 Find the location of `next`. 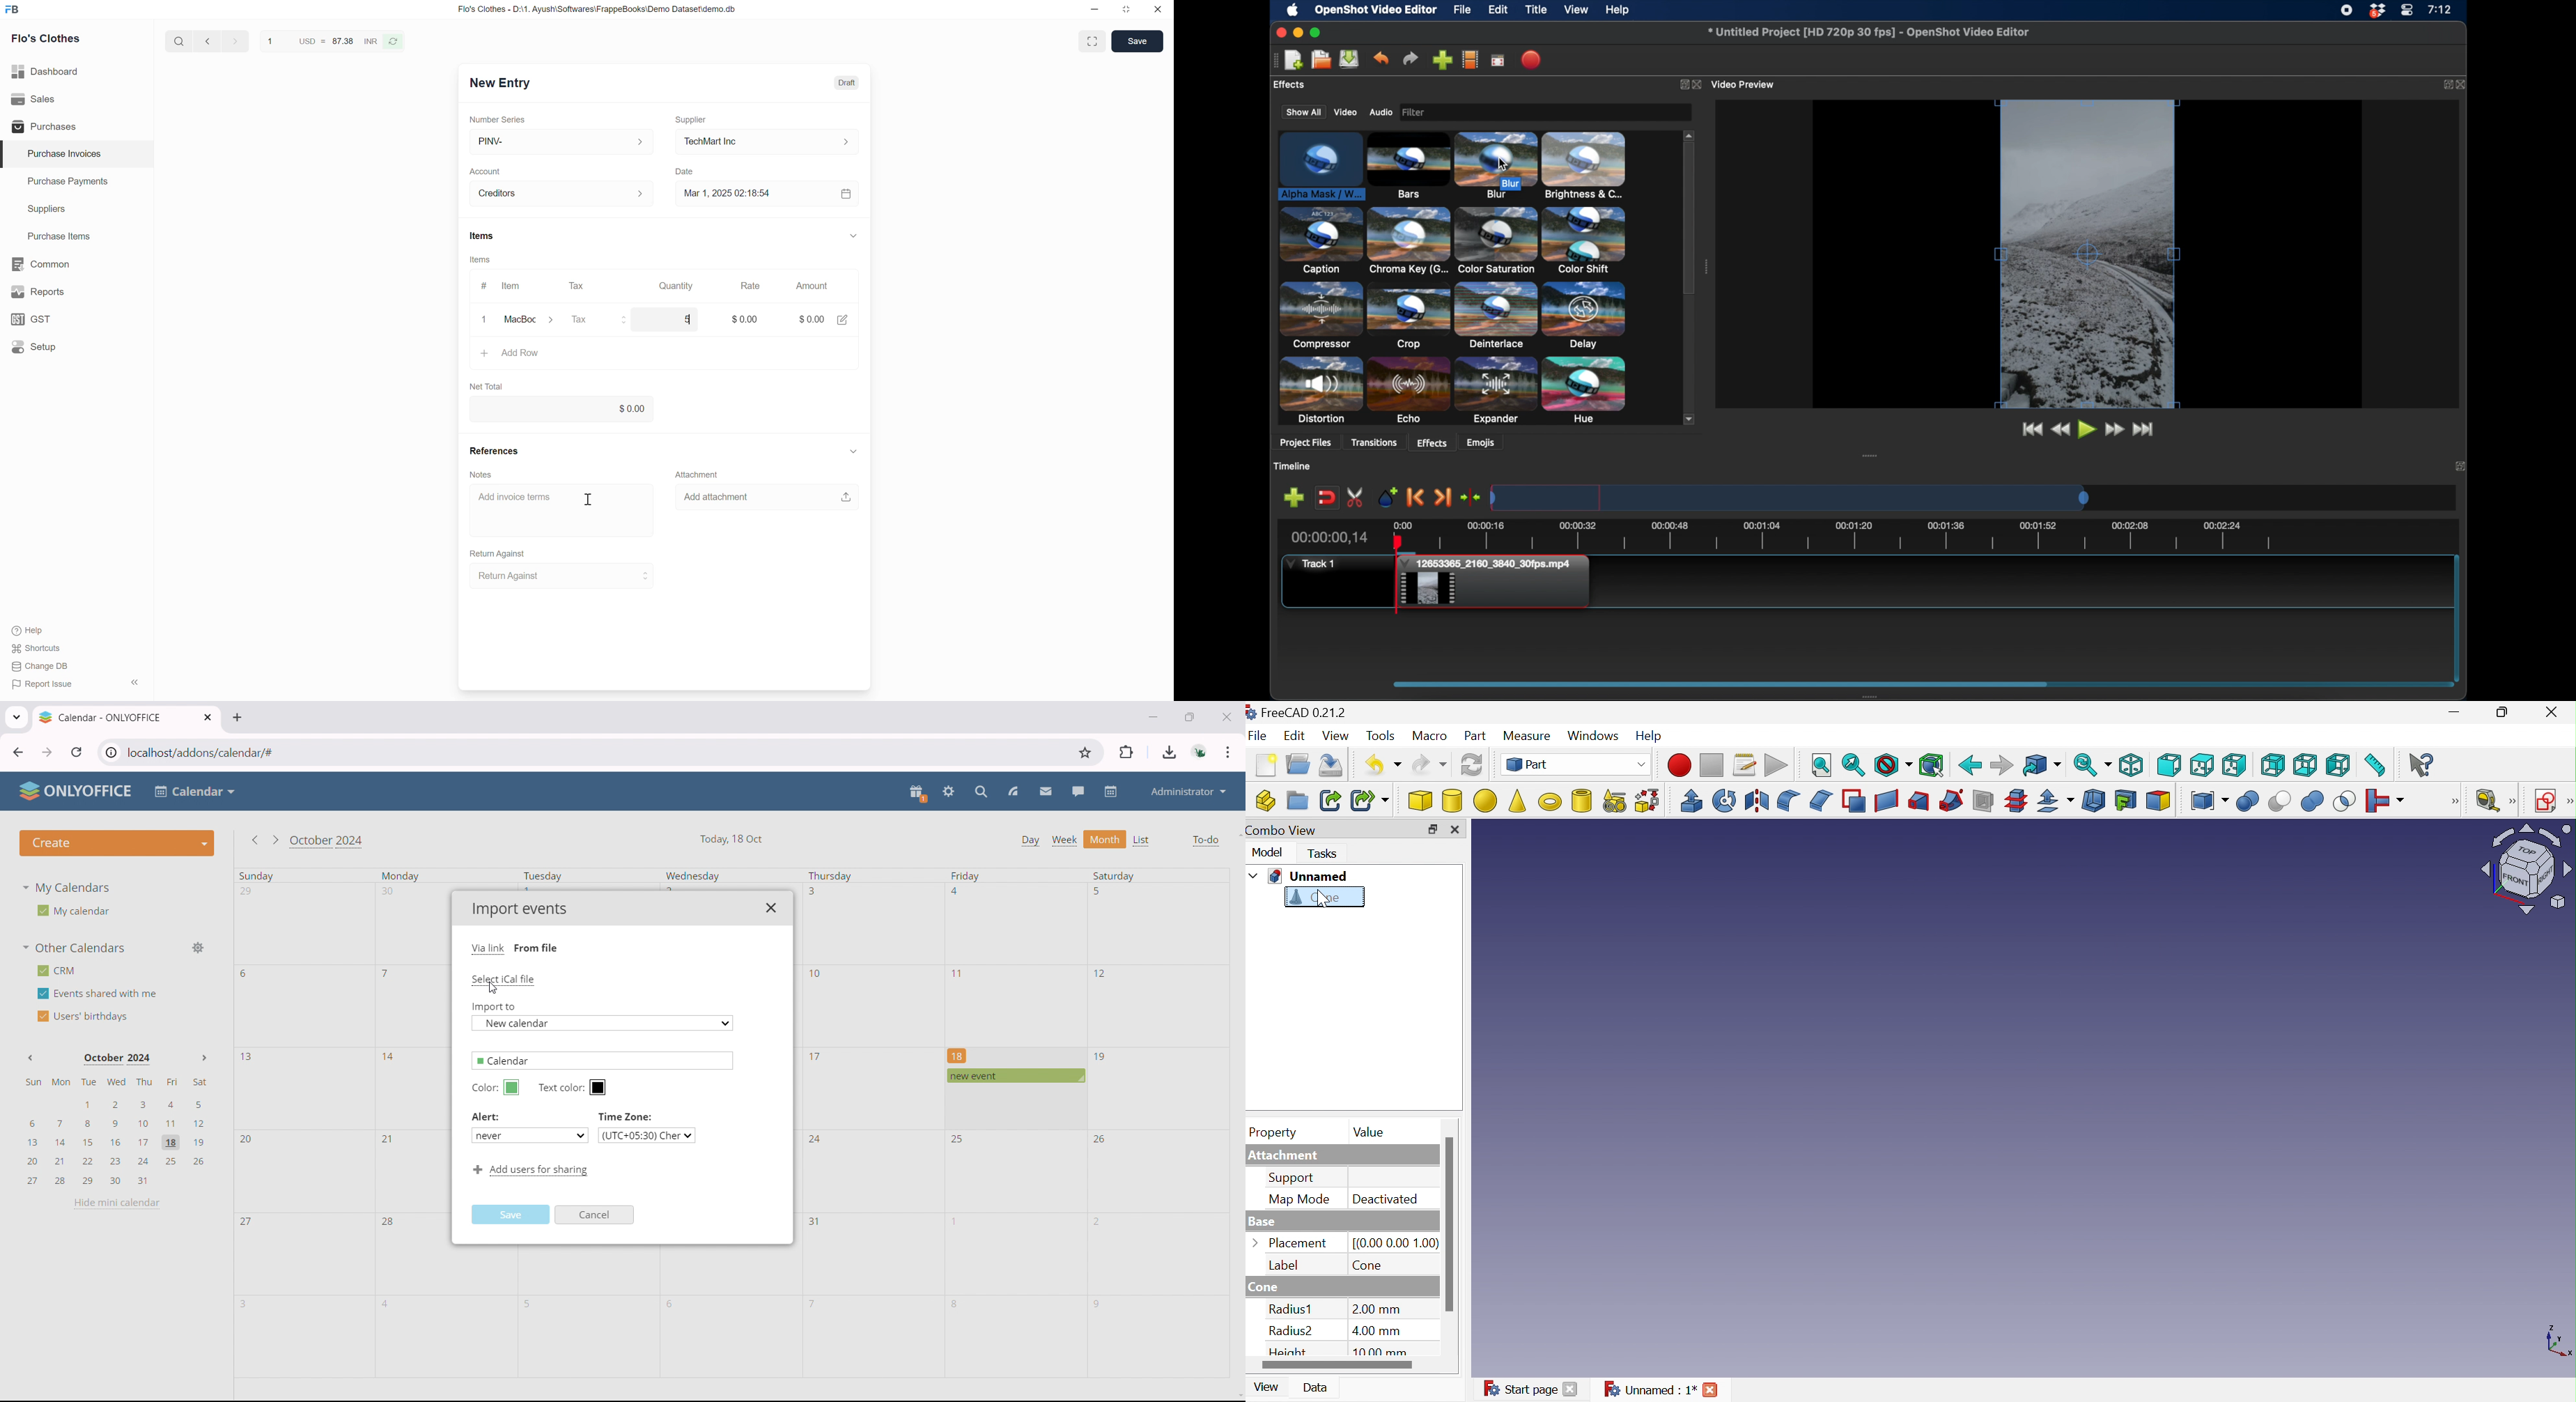

next is located at coordinates (237, 41).